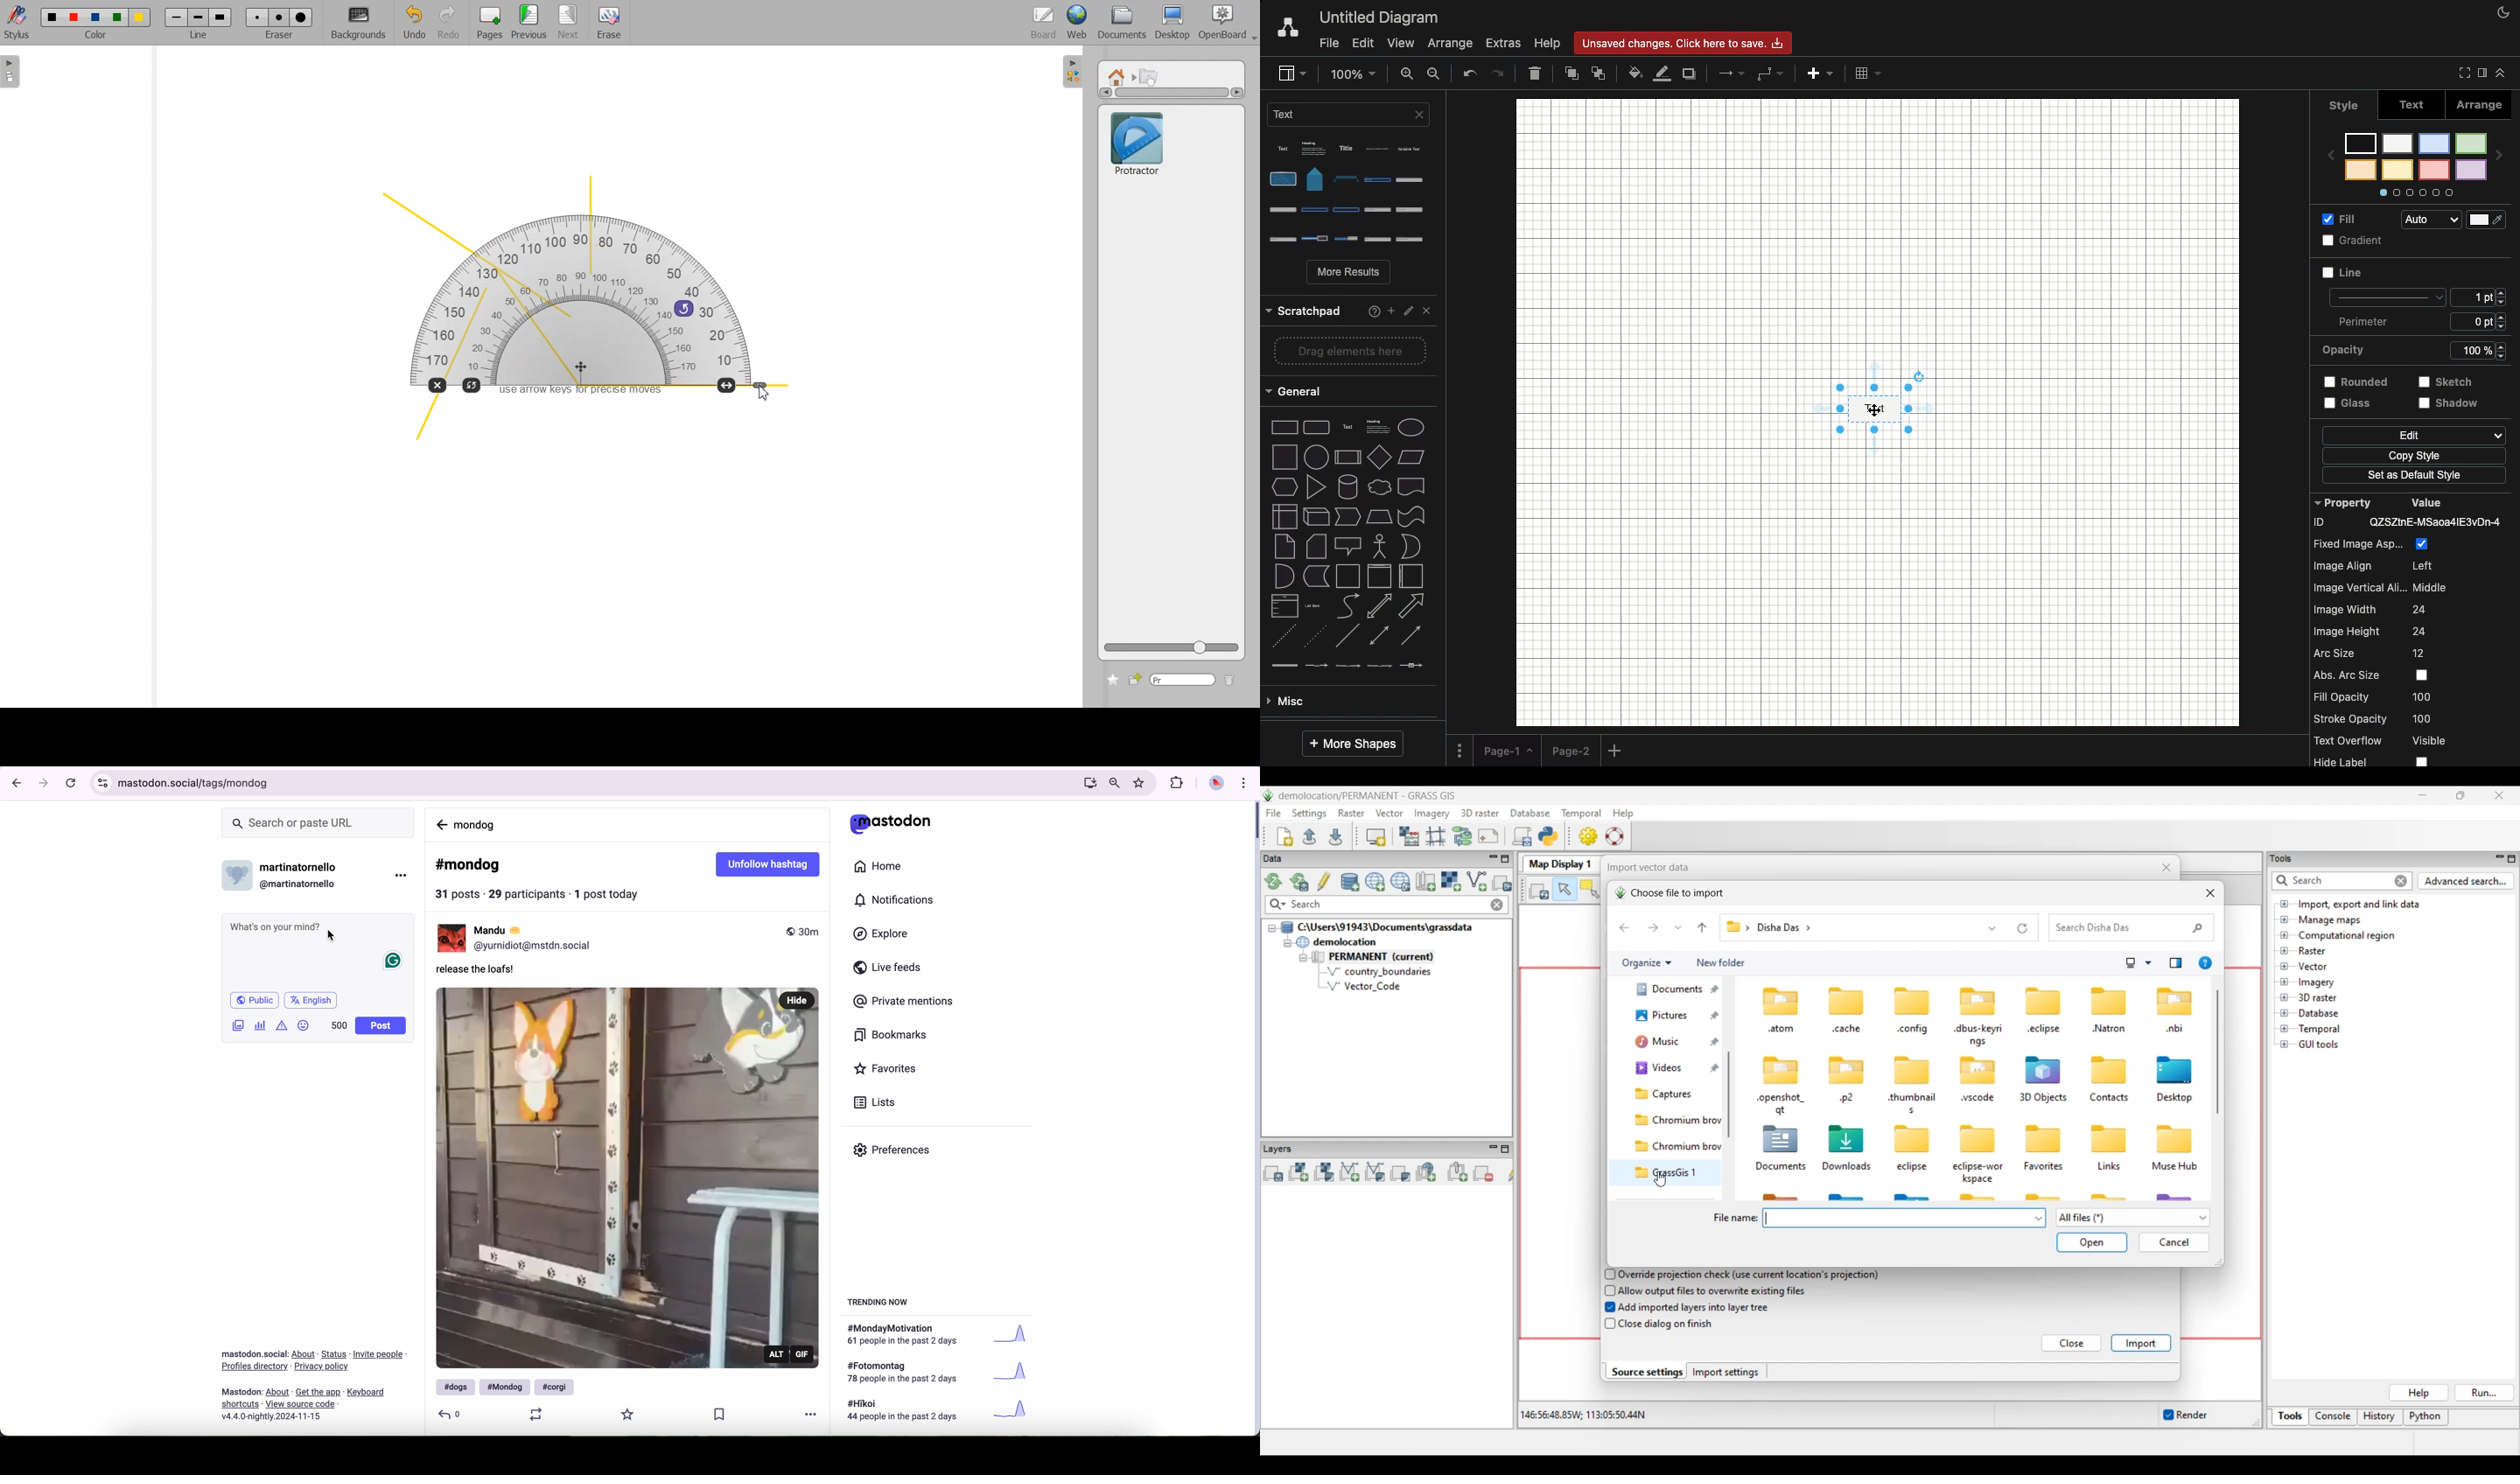  I want to click on profile, so click(536, 946).